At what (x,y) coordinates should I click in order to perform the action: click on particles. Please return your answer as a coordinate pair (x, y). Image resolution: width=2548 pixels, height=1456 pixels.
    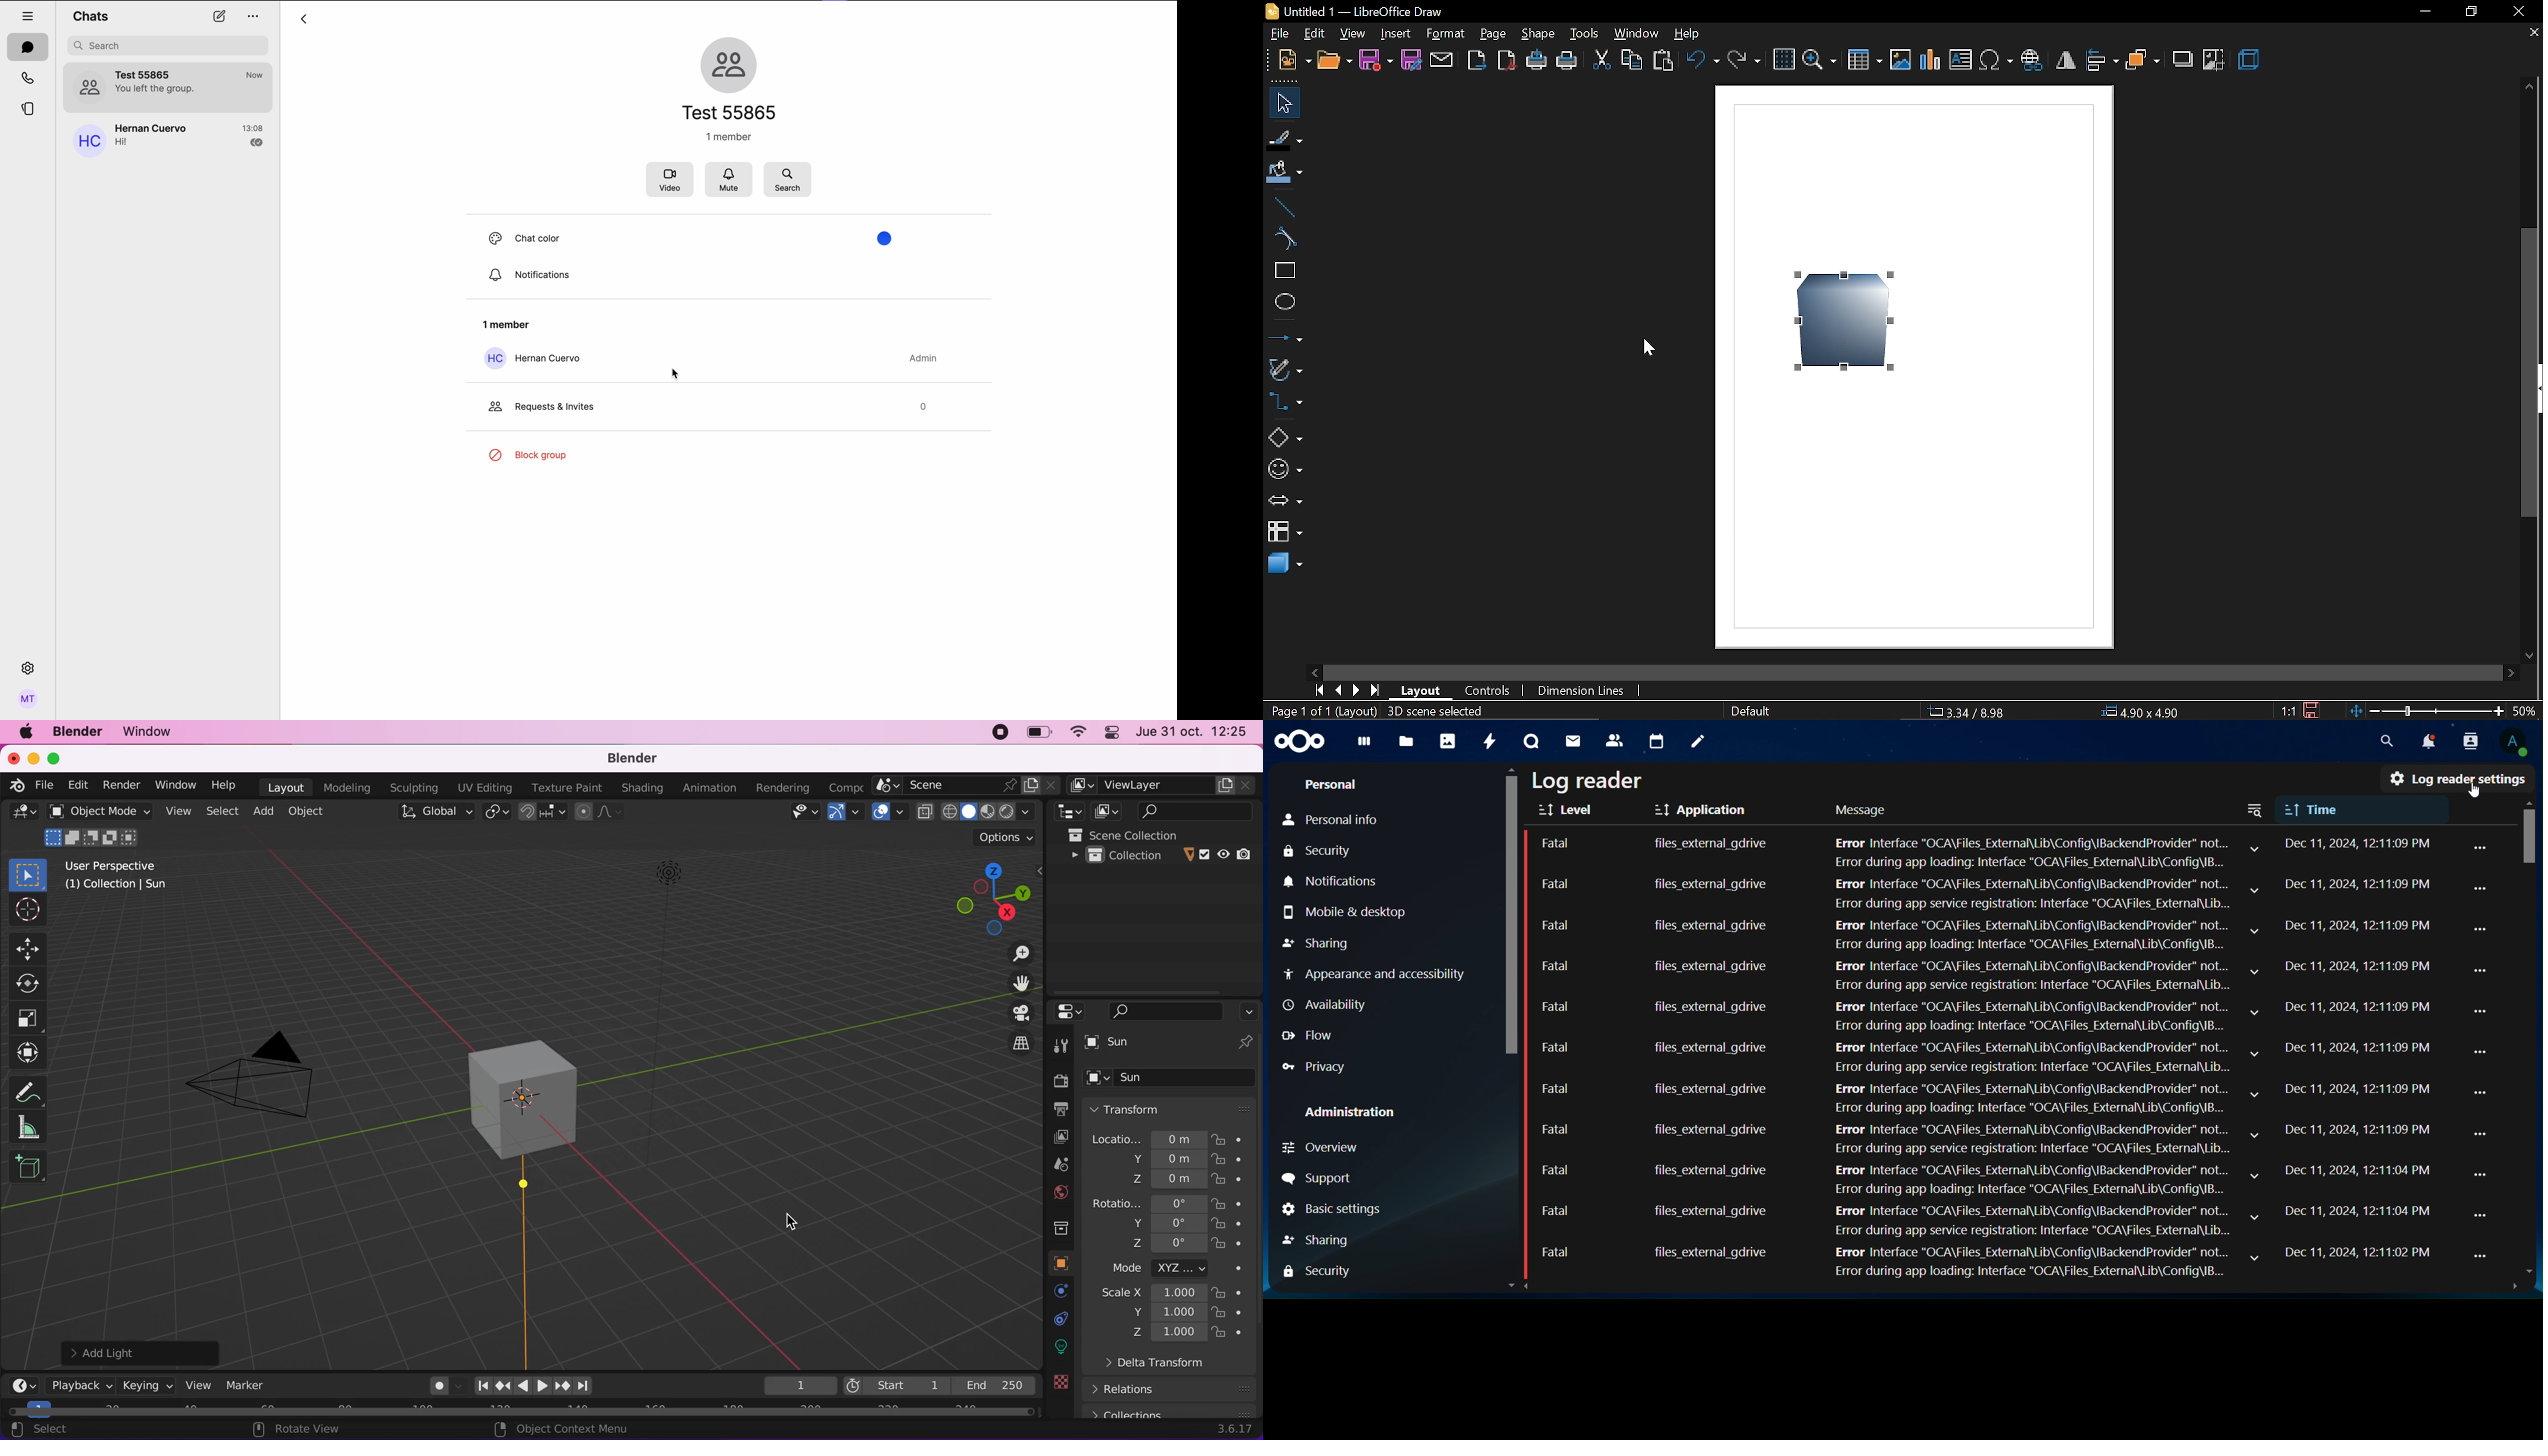
    Looking at the image, I should click on (1057, 1319).